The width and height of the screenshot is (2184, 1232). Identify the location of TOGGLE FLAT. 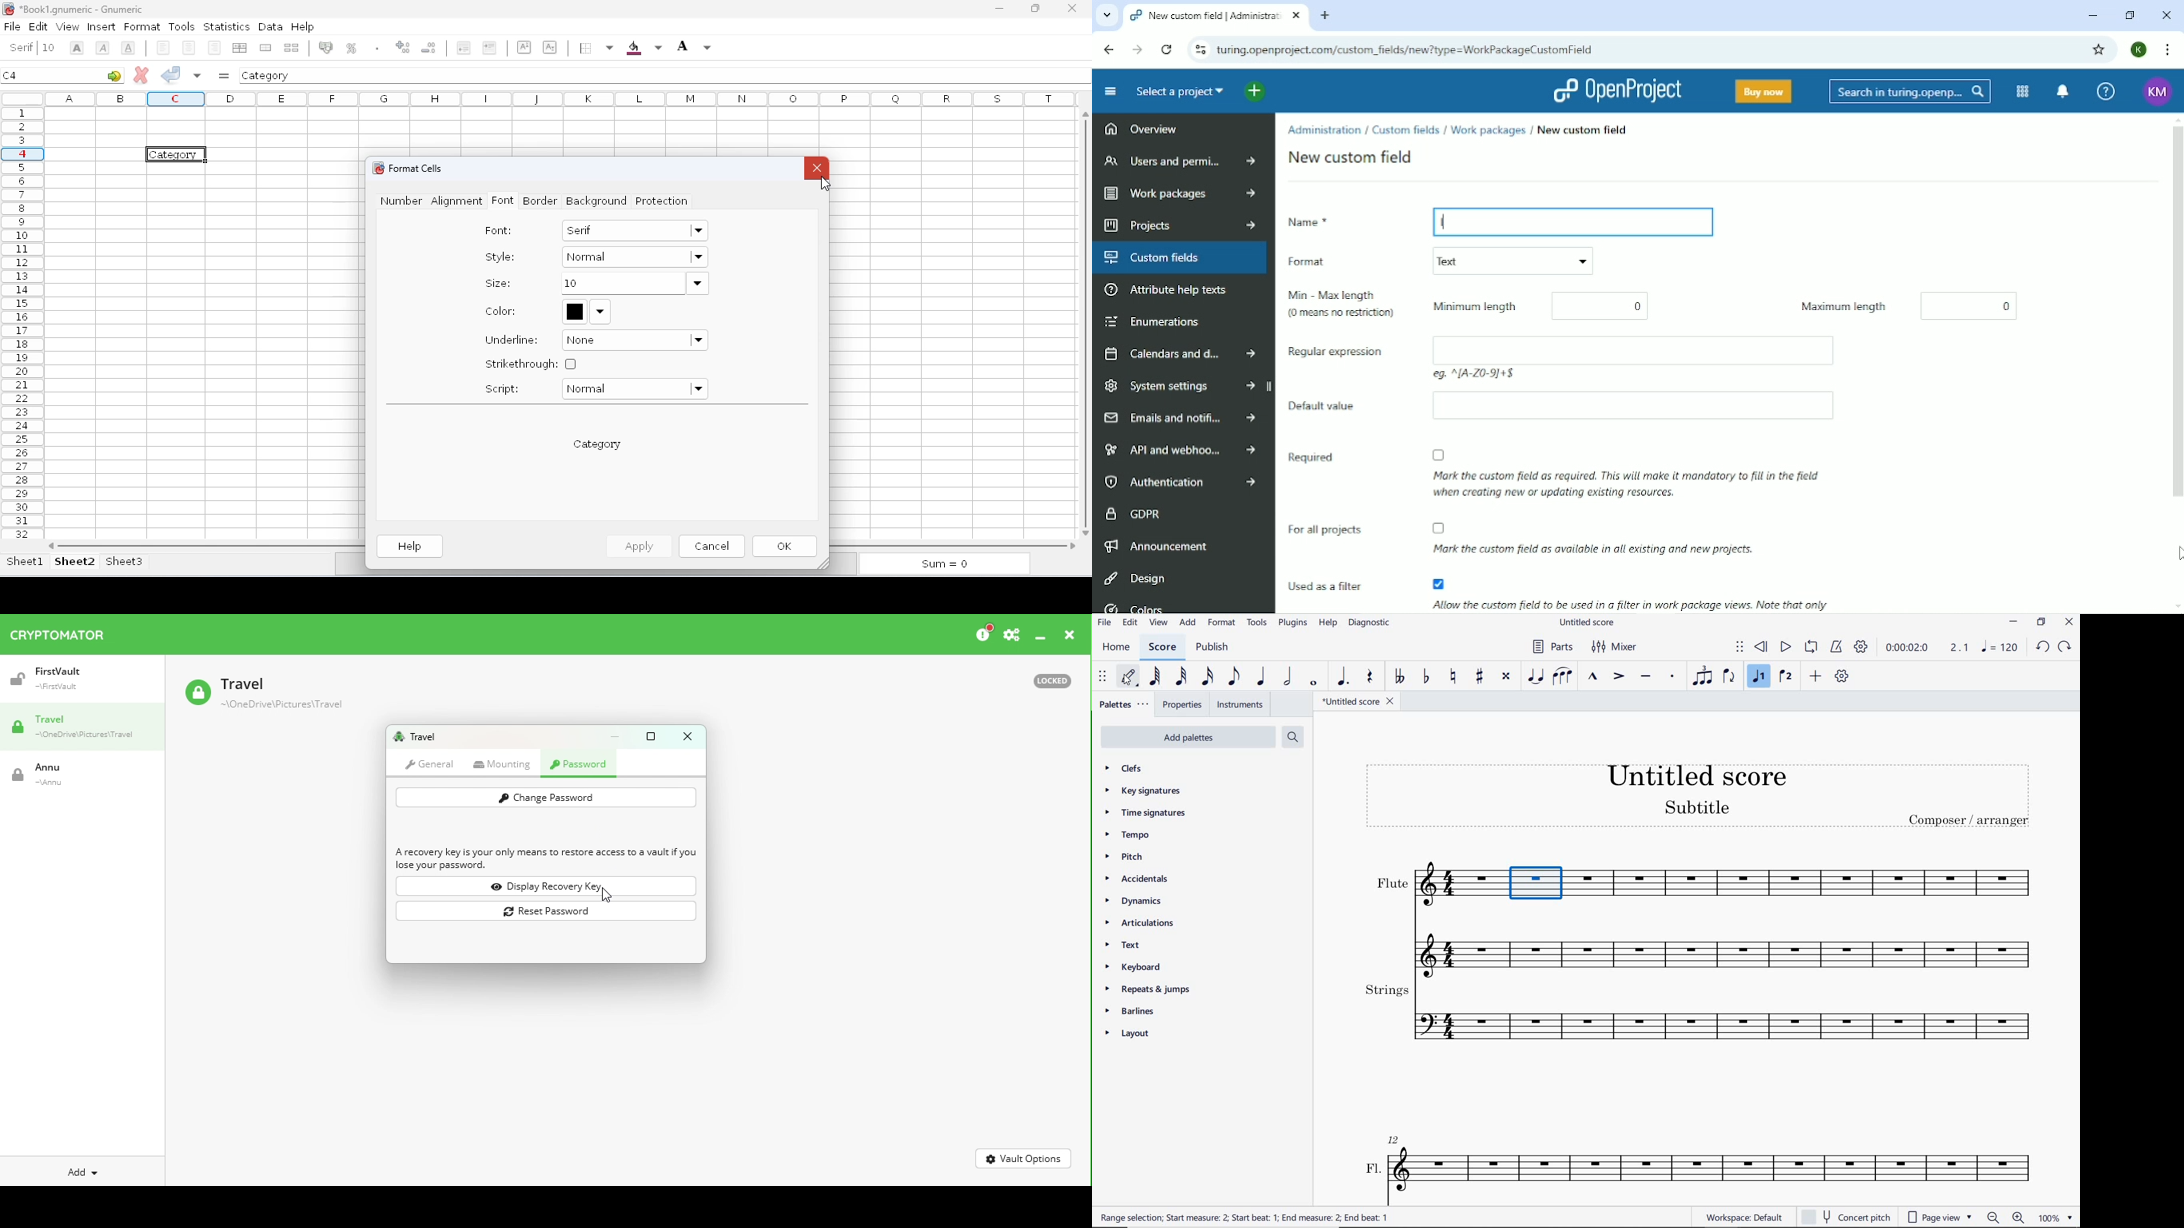
(1425, 677).